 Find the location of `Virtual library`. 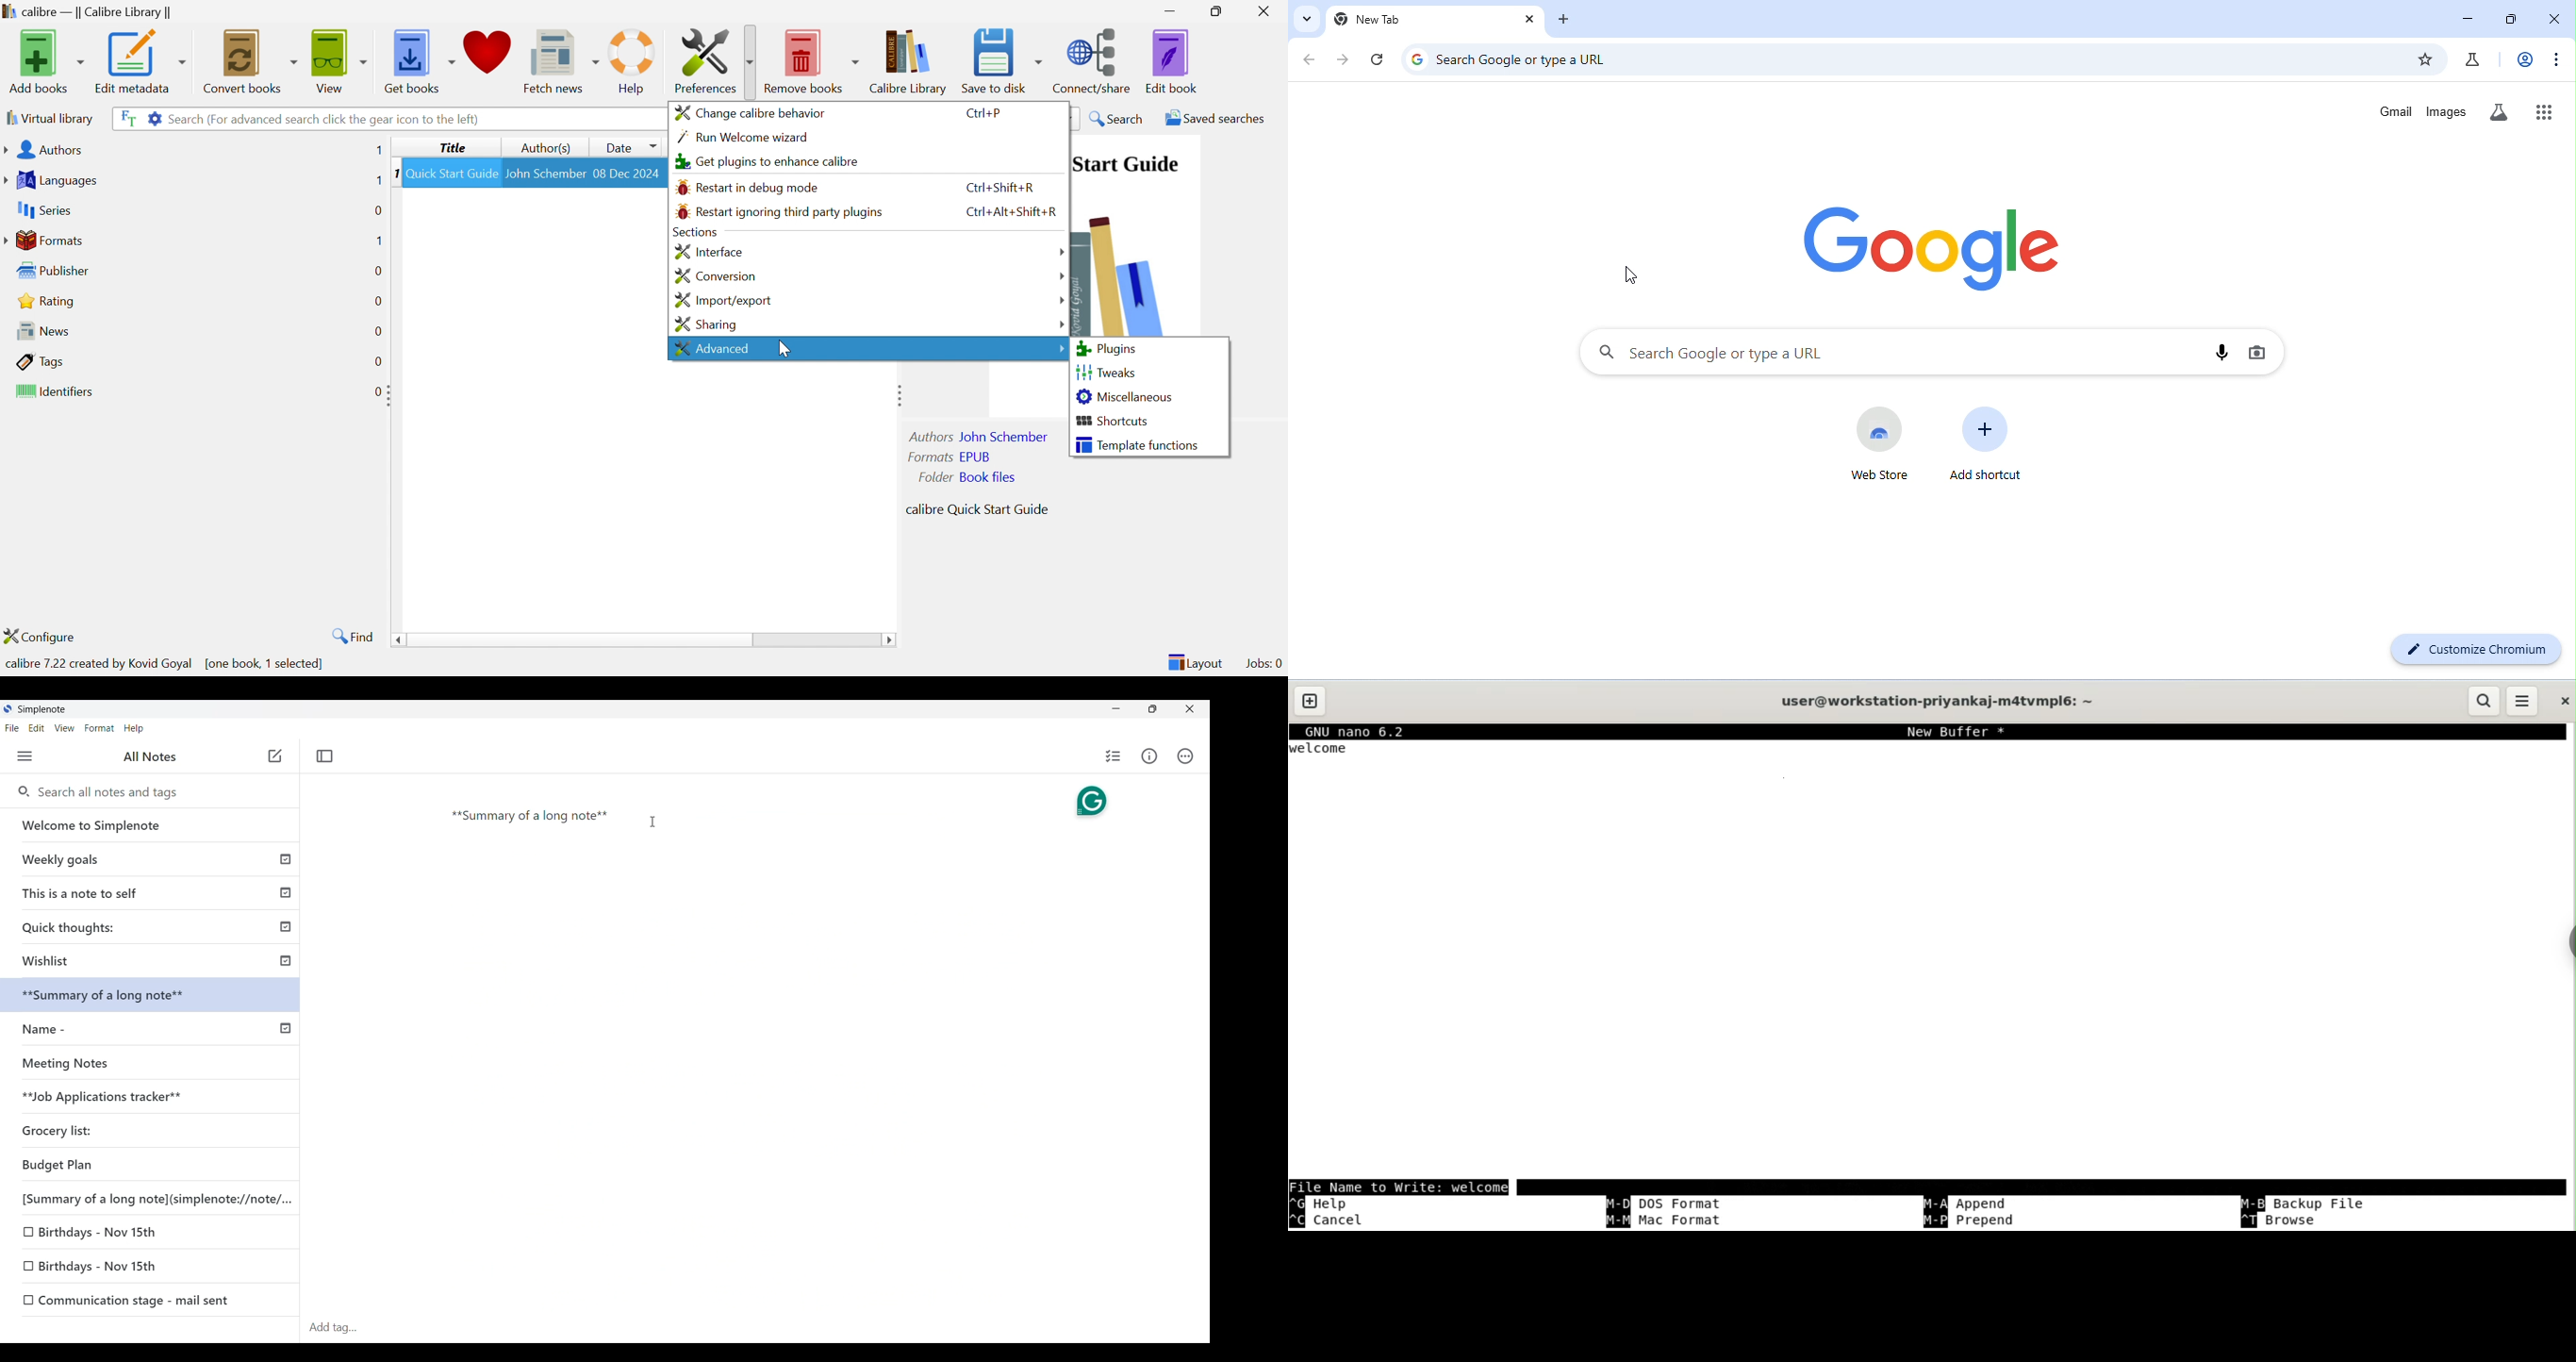

Virtual library is located at coordinates (48, 117).